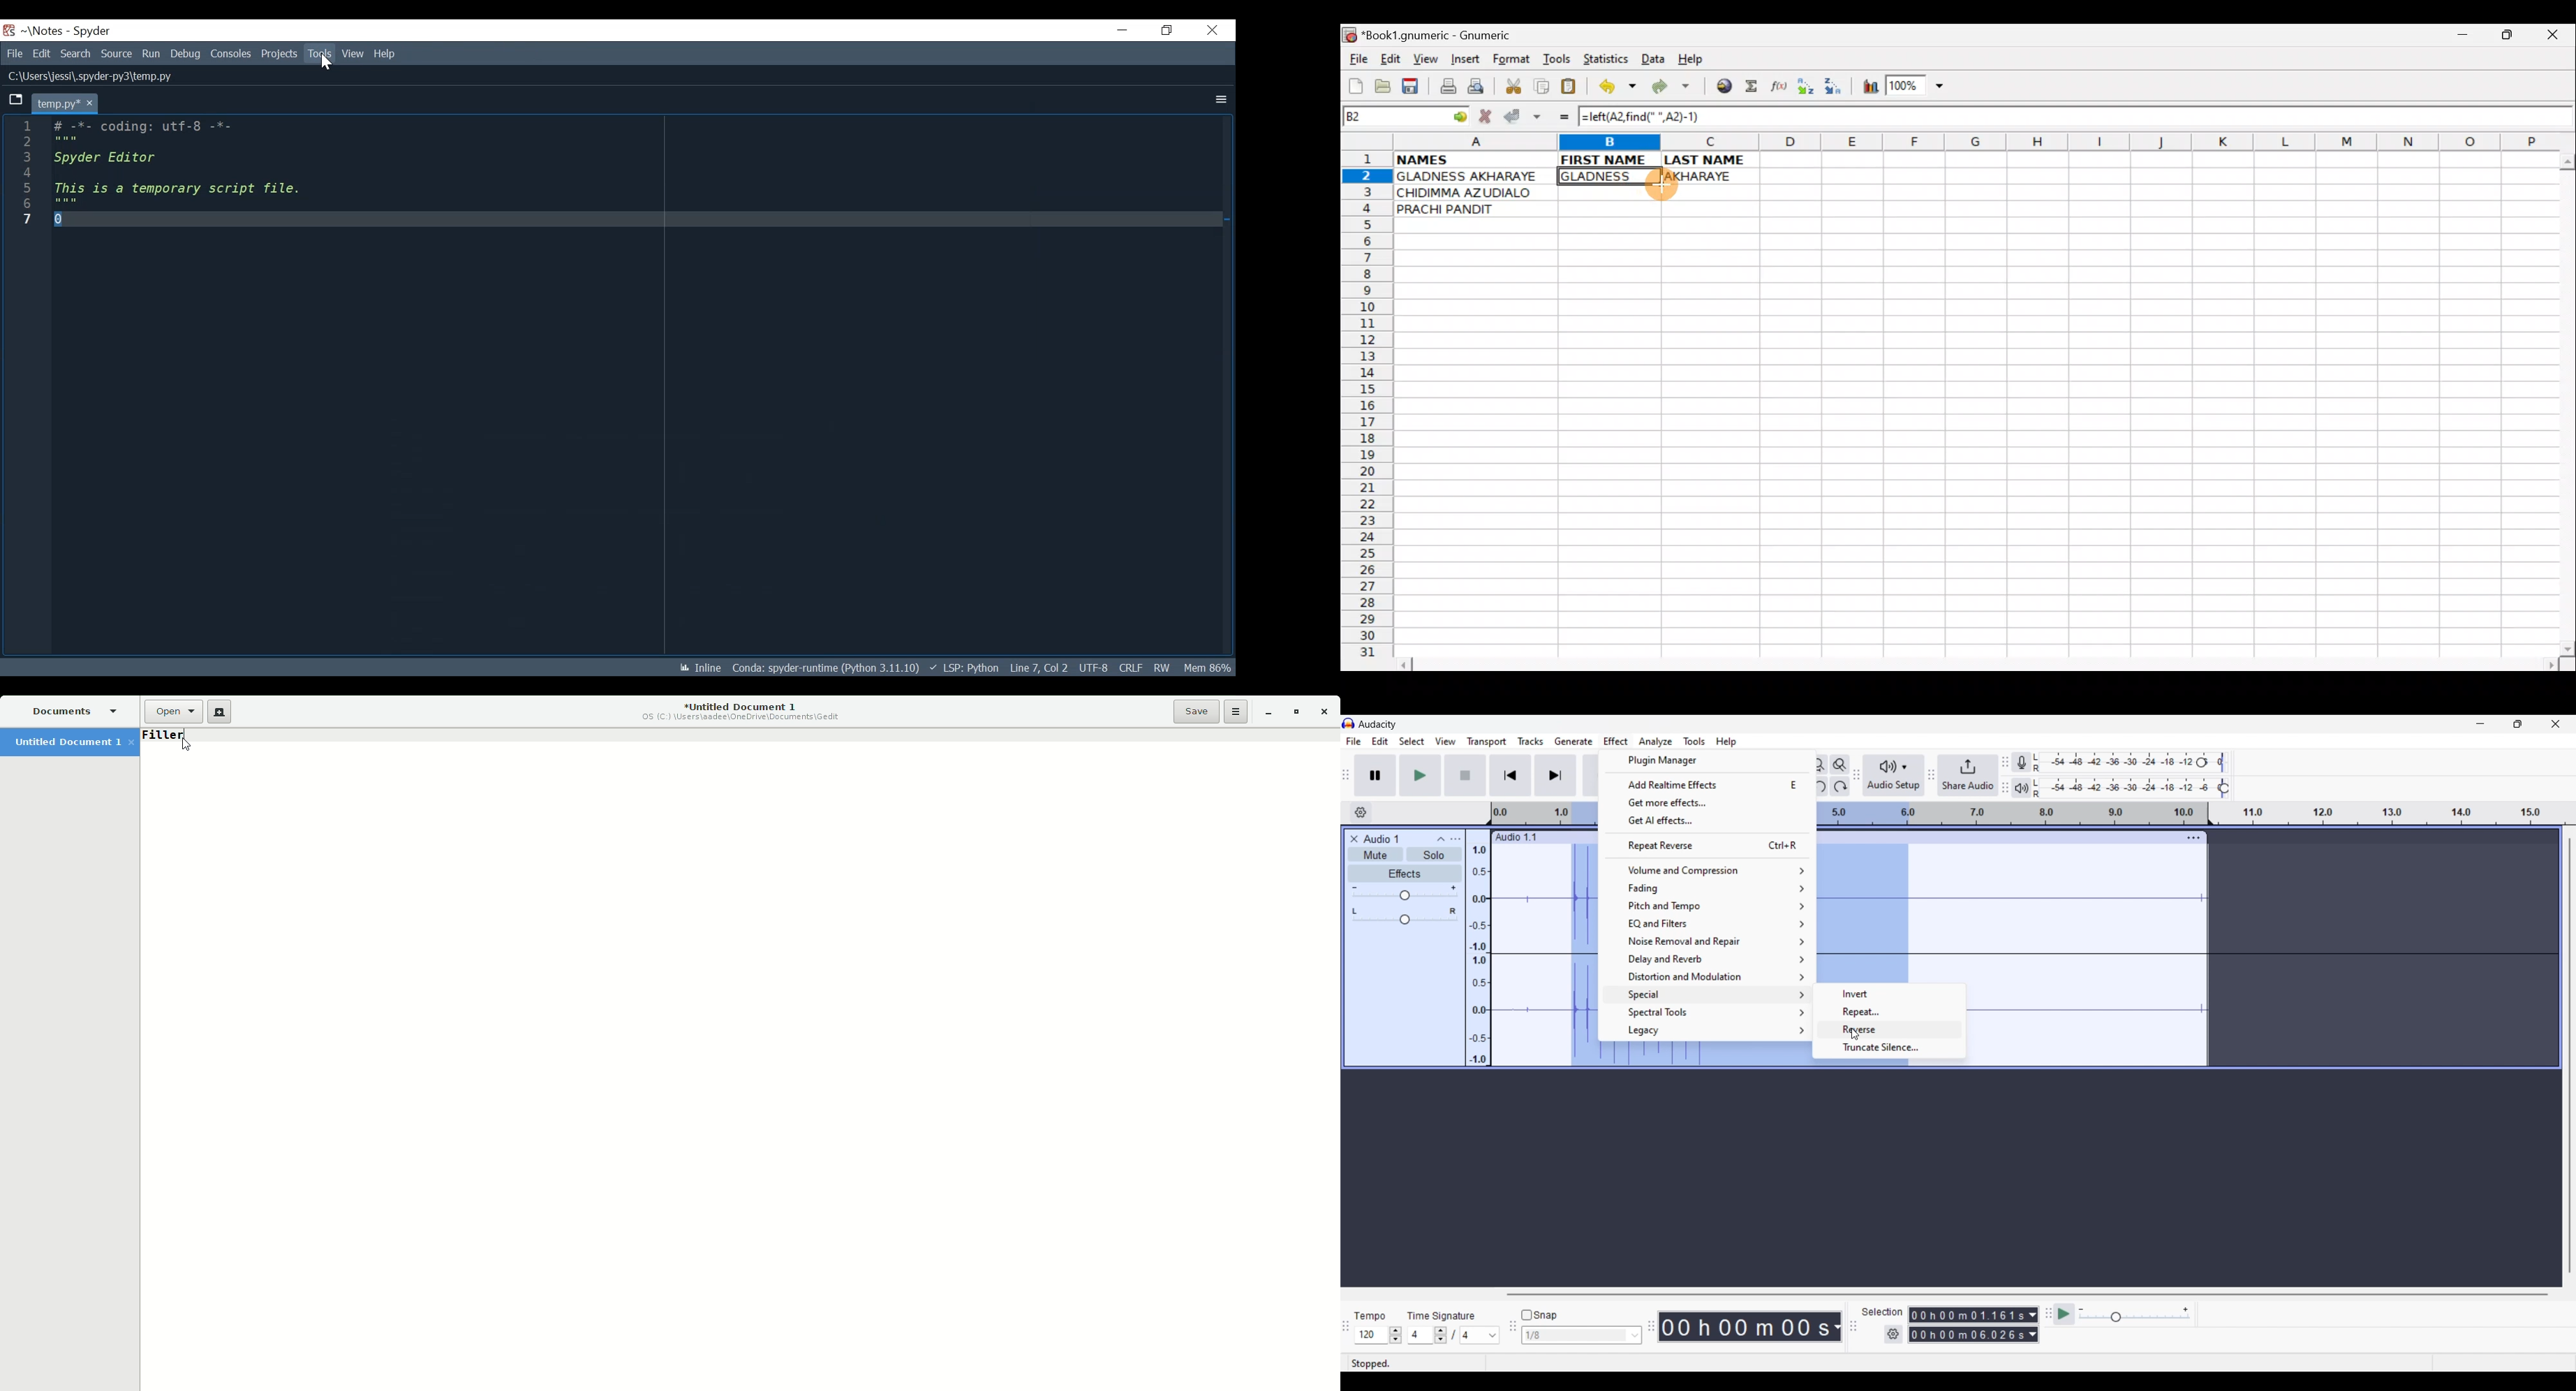  Describe the element at coordinates (1416, 1363) in the screenshot. I see `Status of recording` at that location.